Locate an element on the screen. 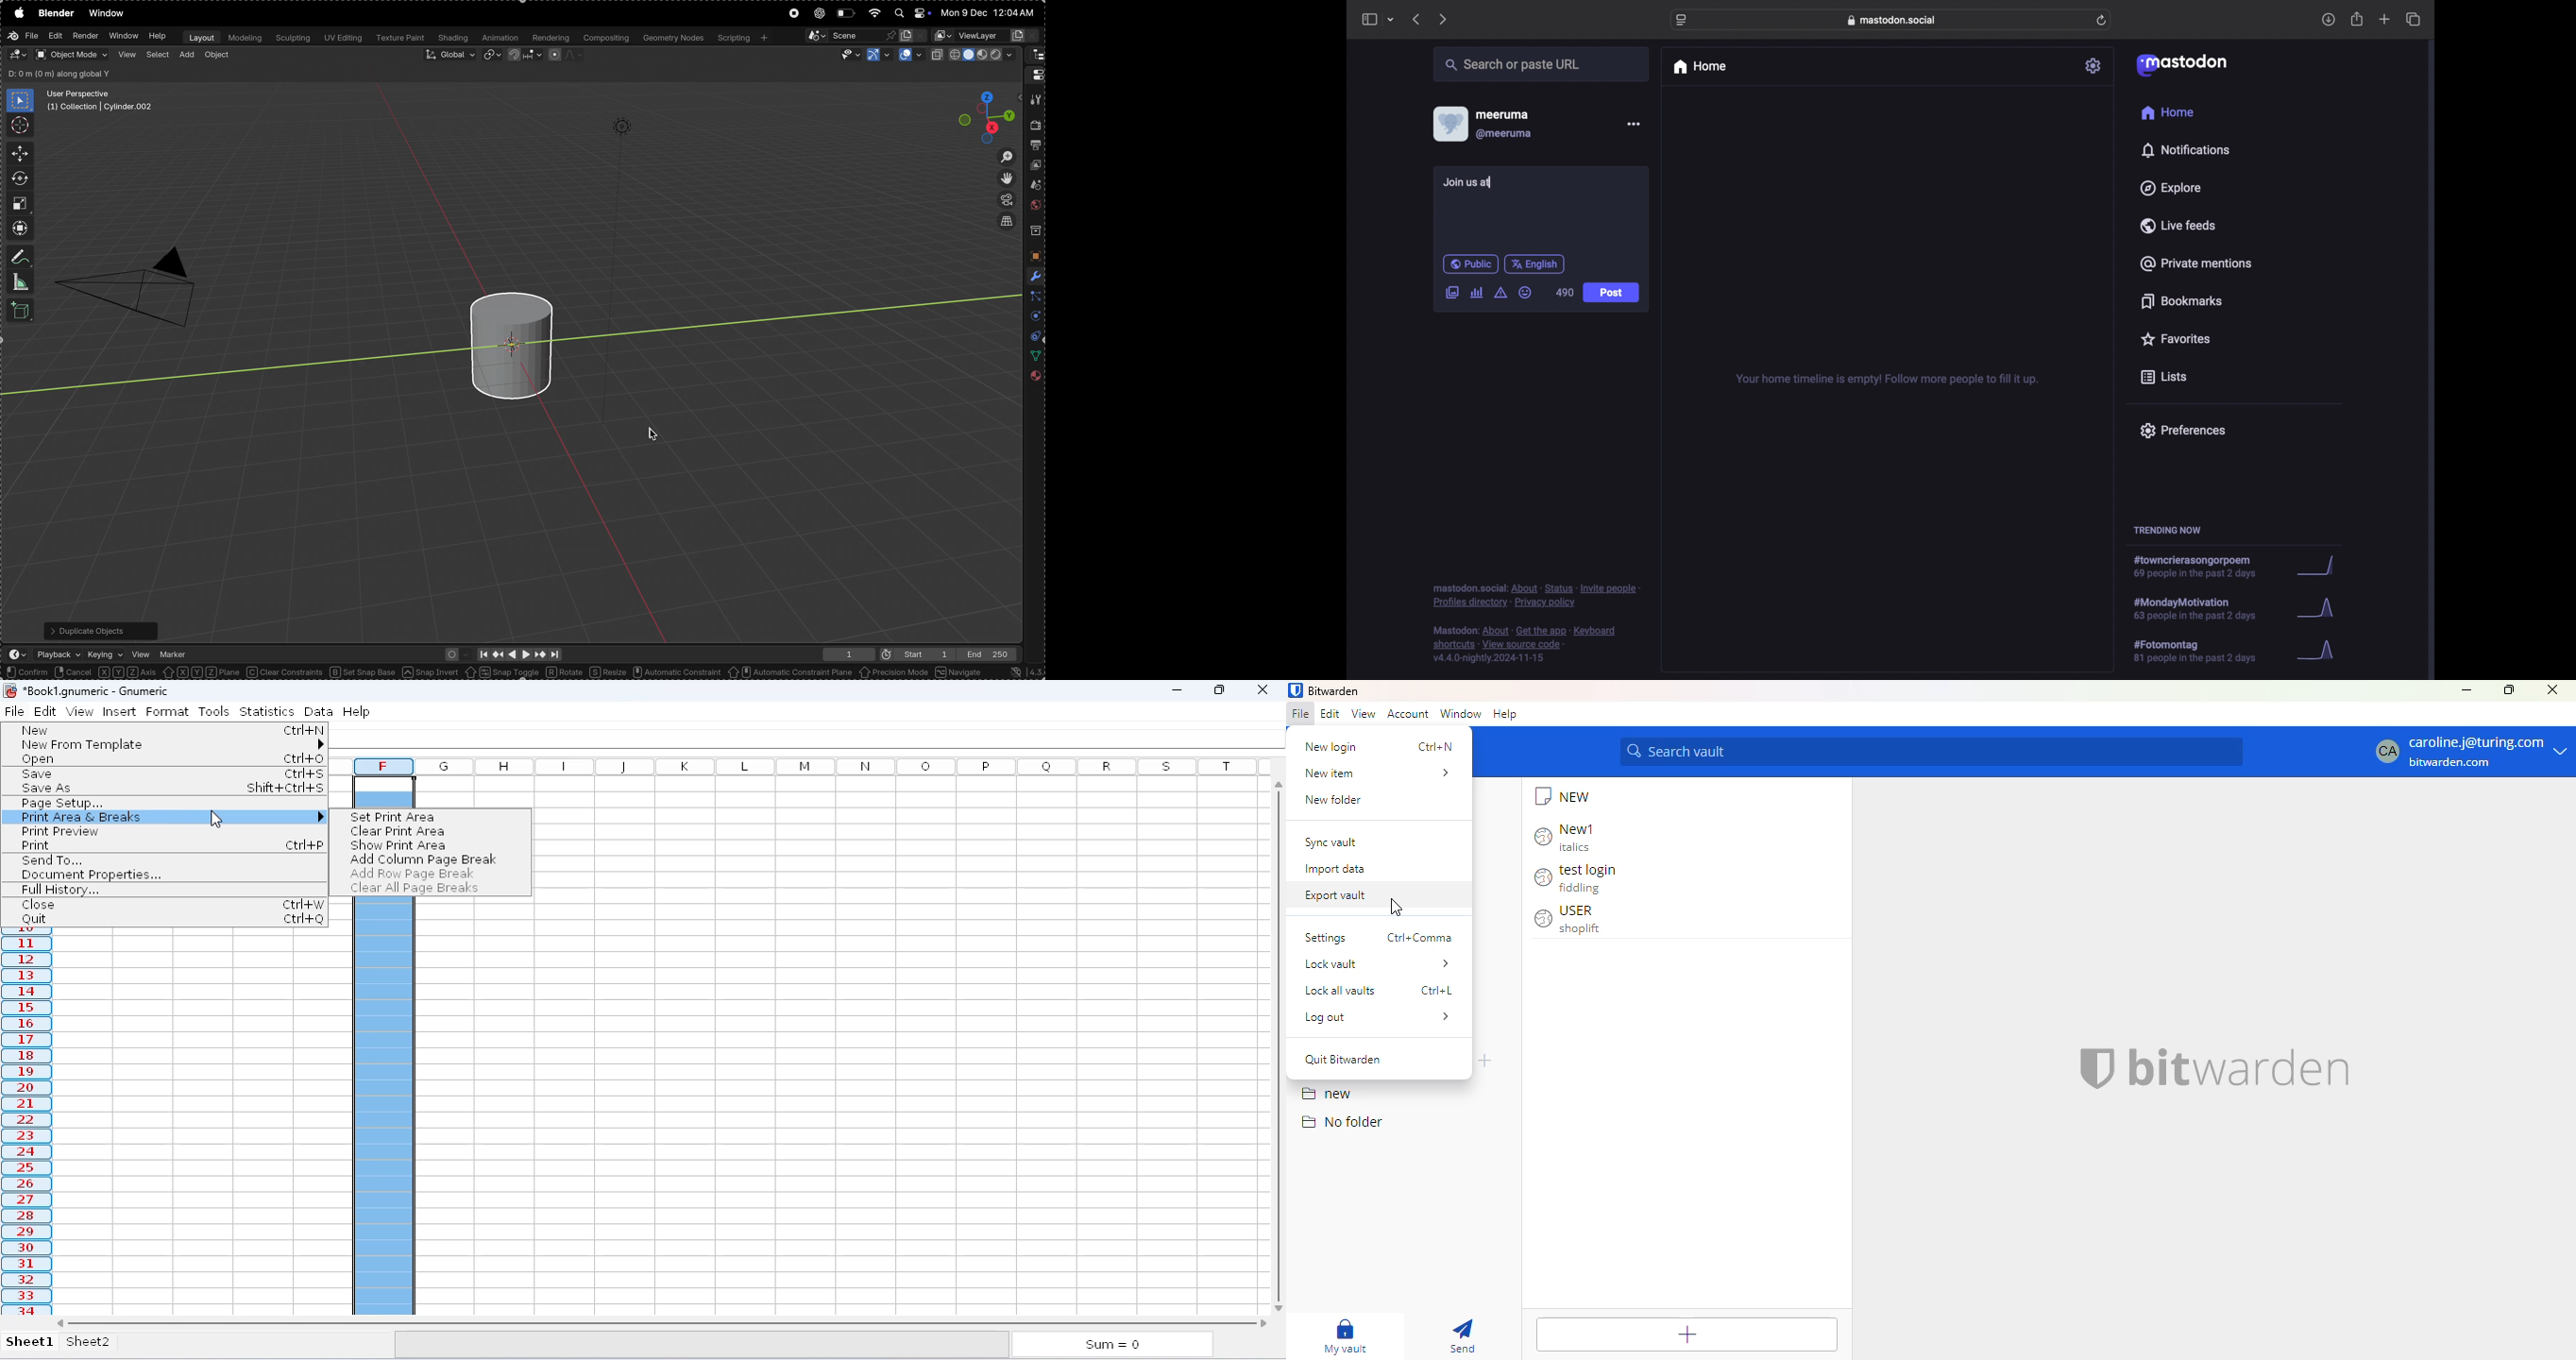  resize is located at coordinates (607, 672).